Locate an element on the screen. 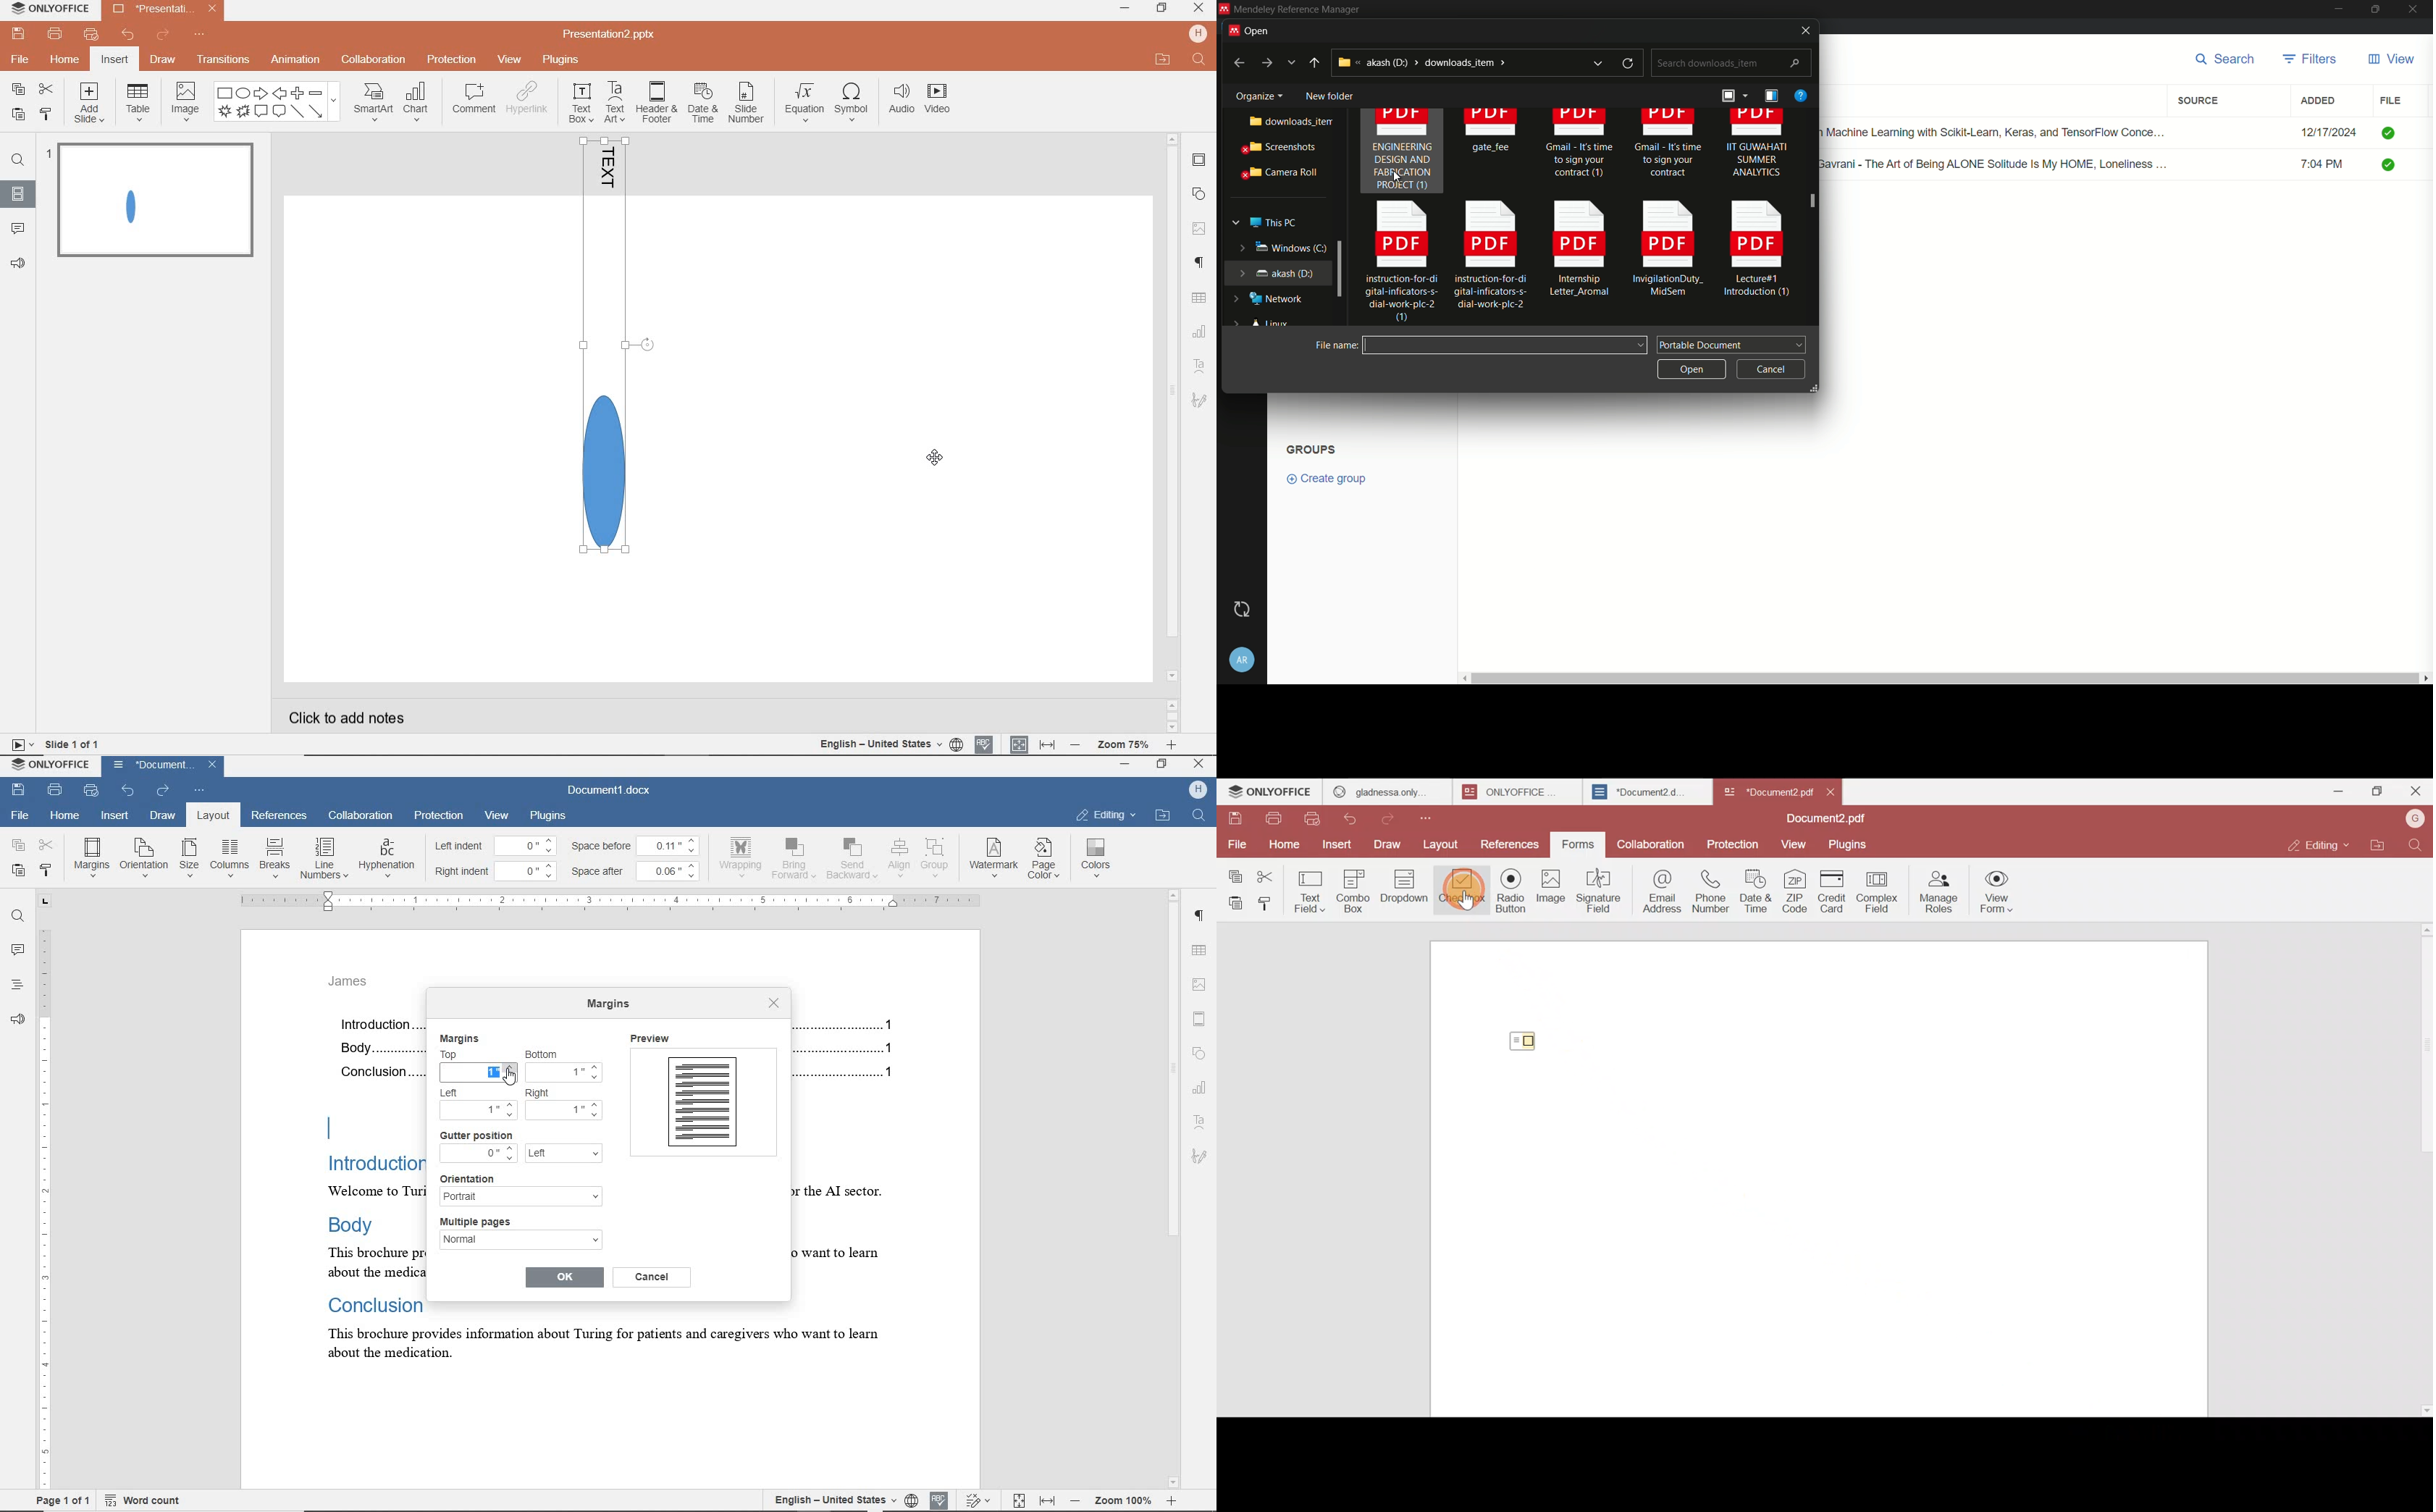  zoom out or zoom in is located at coordinates (1123, 1500).